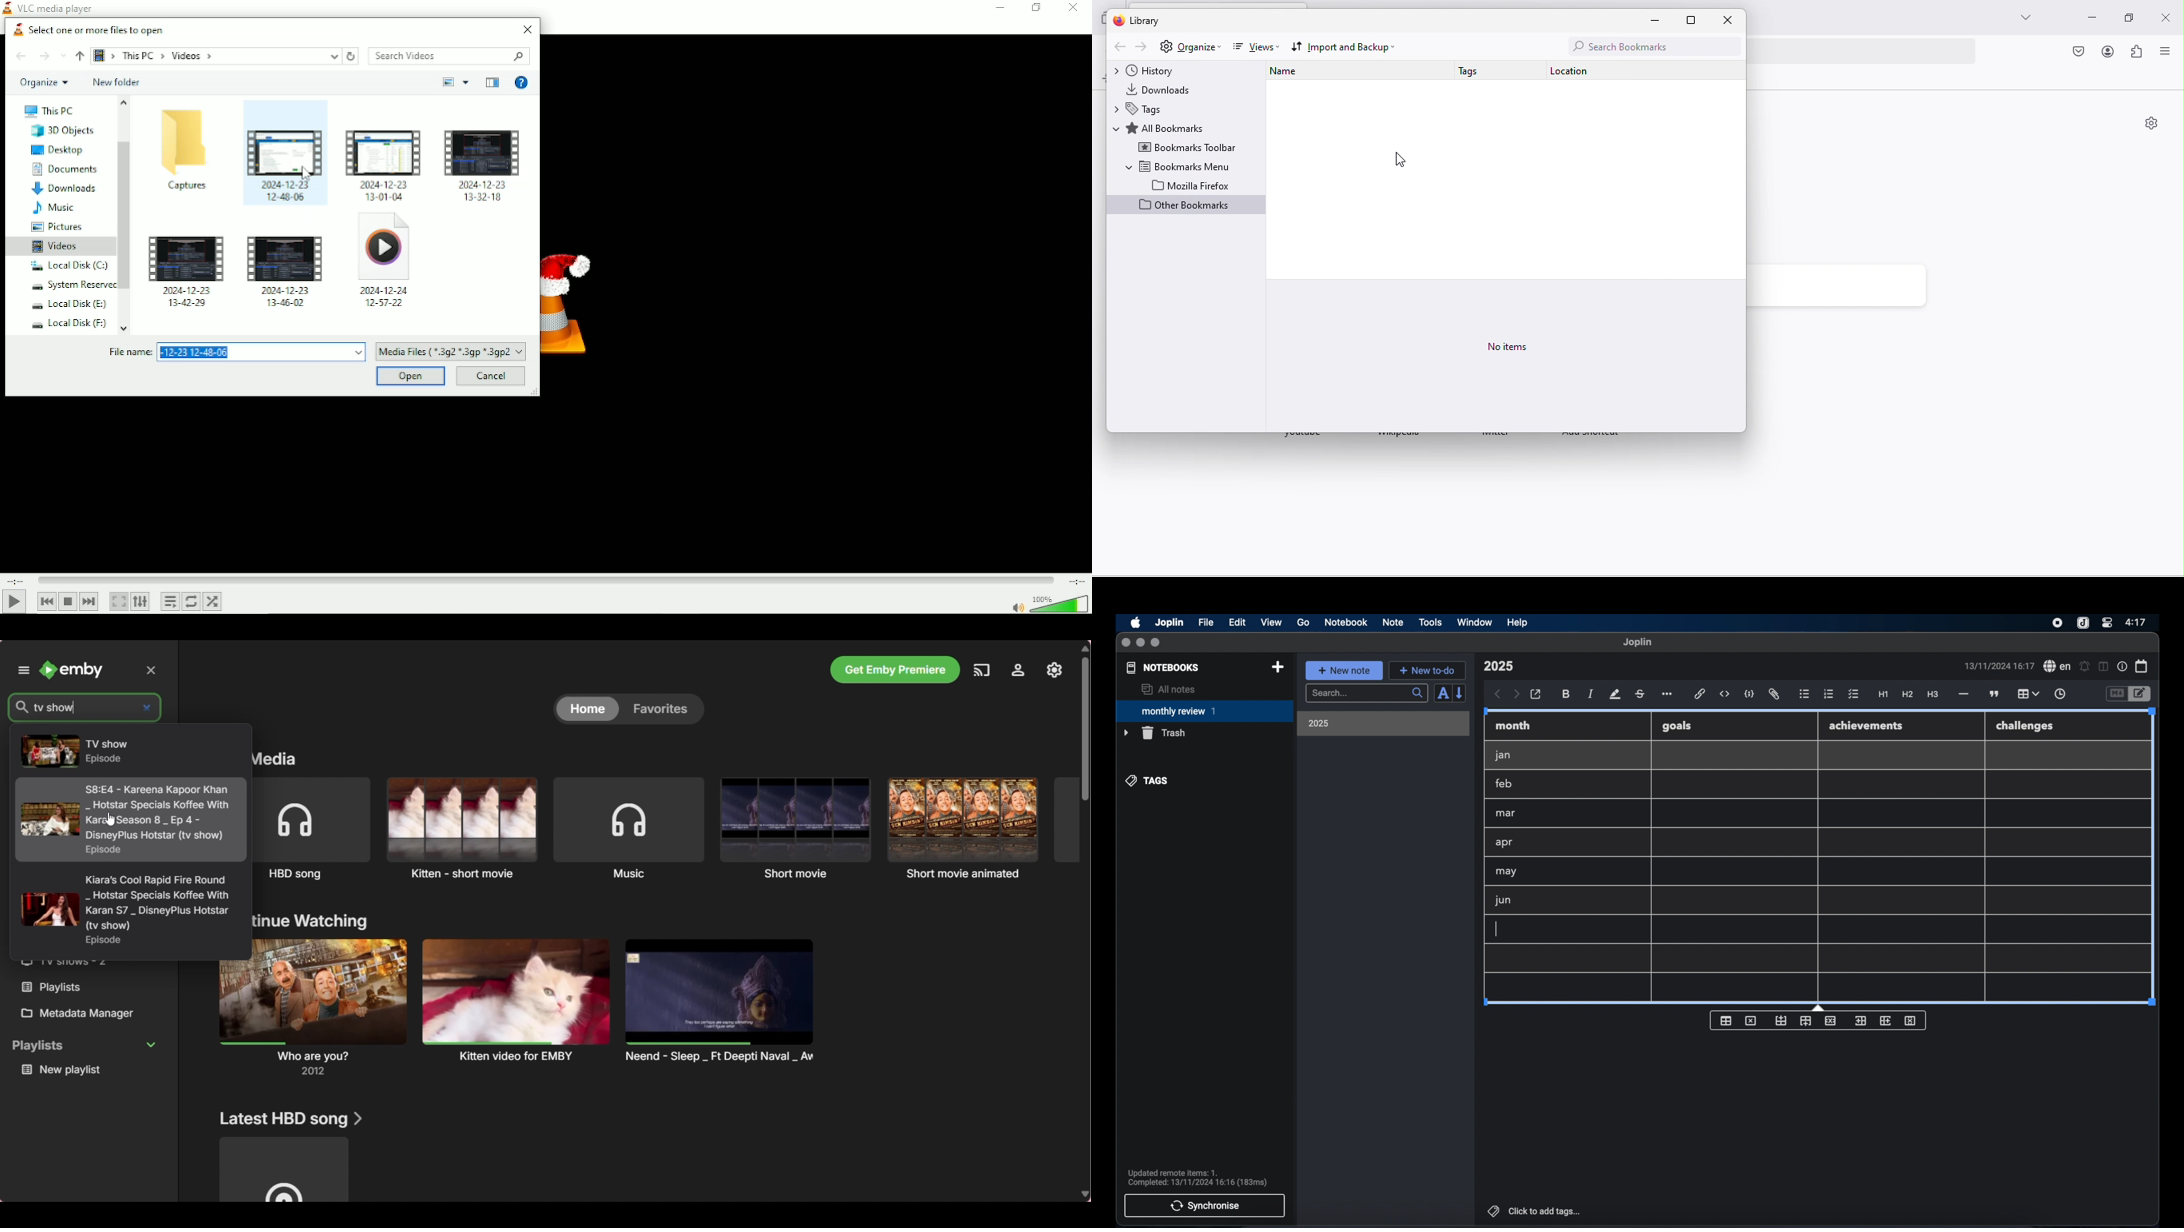 This screenshot has width=2184, height=1232. I want to click on view, so click(1271, 623).